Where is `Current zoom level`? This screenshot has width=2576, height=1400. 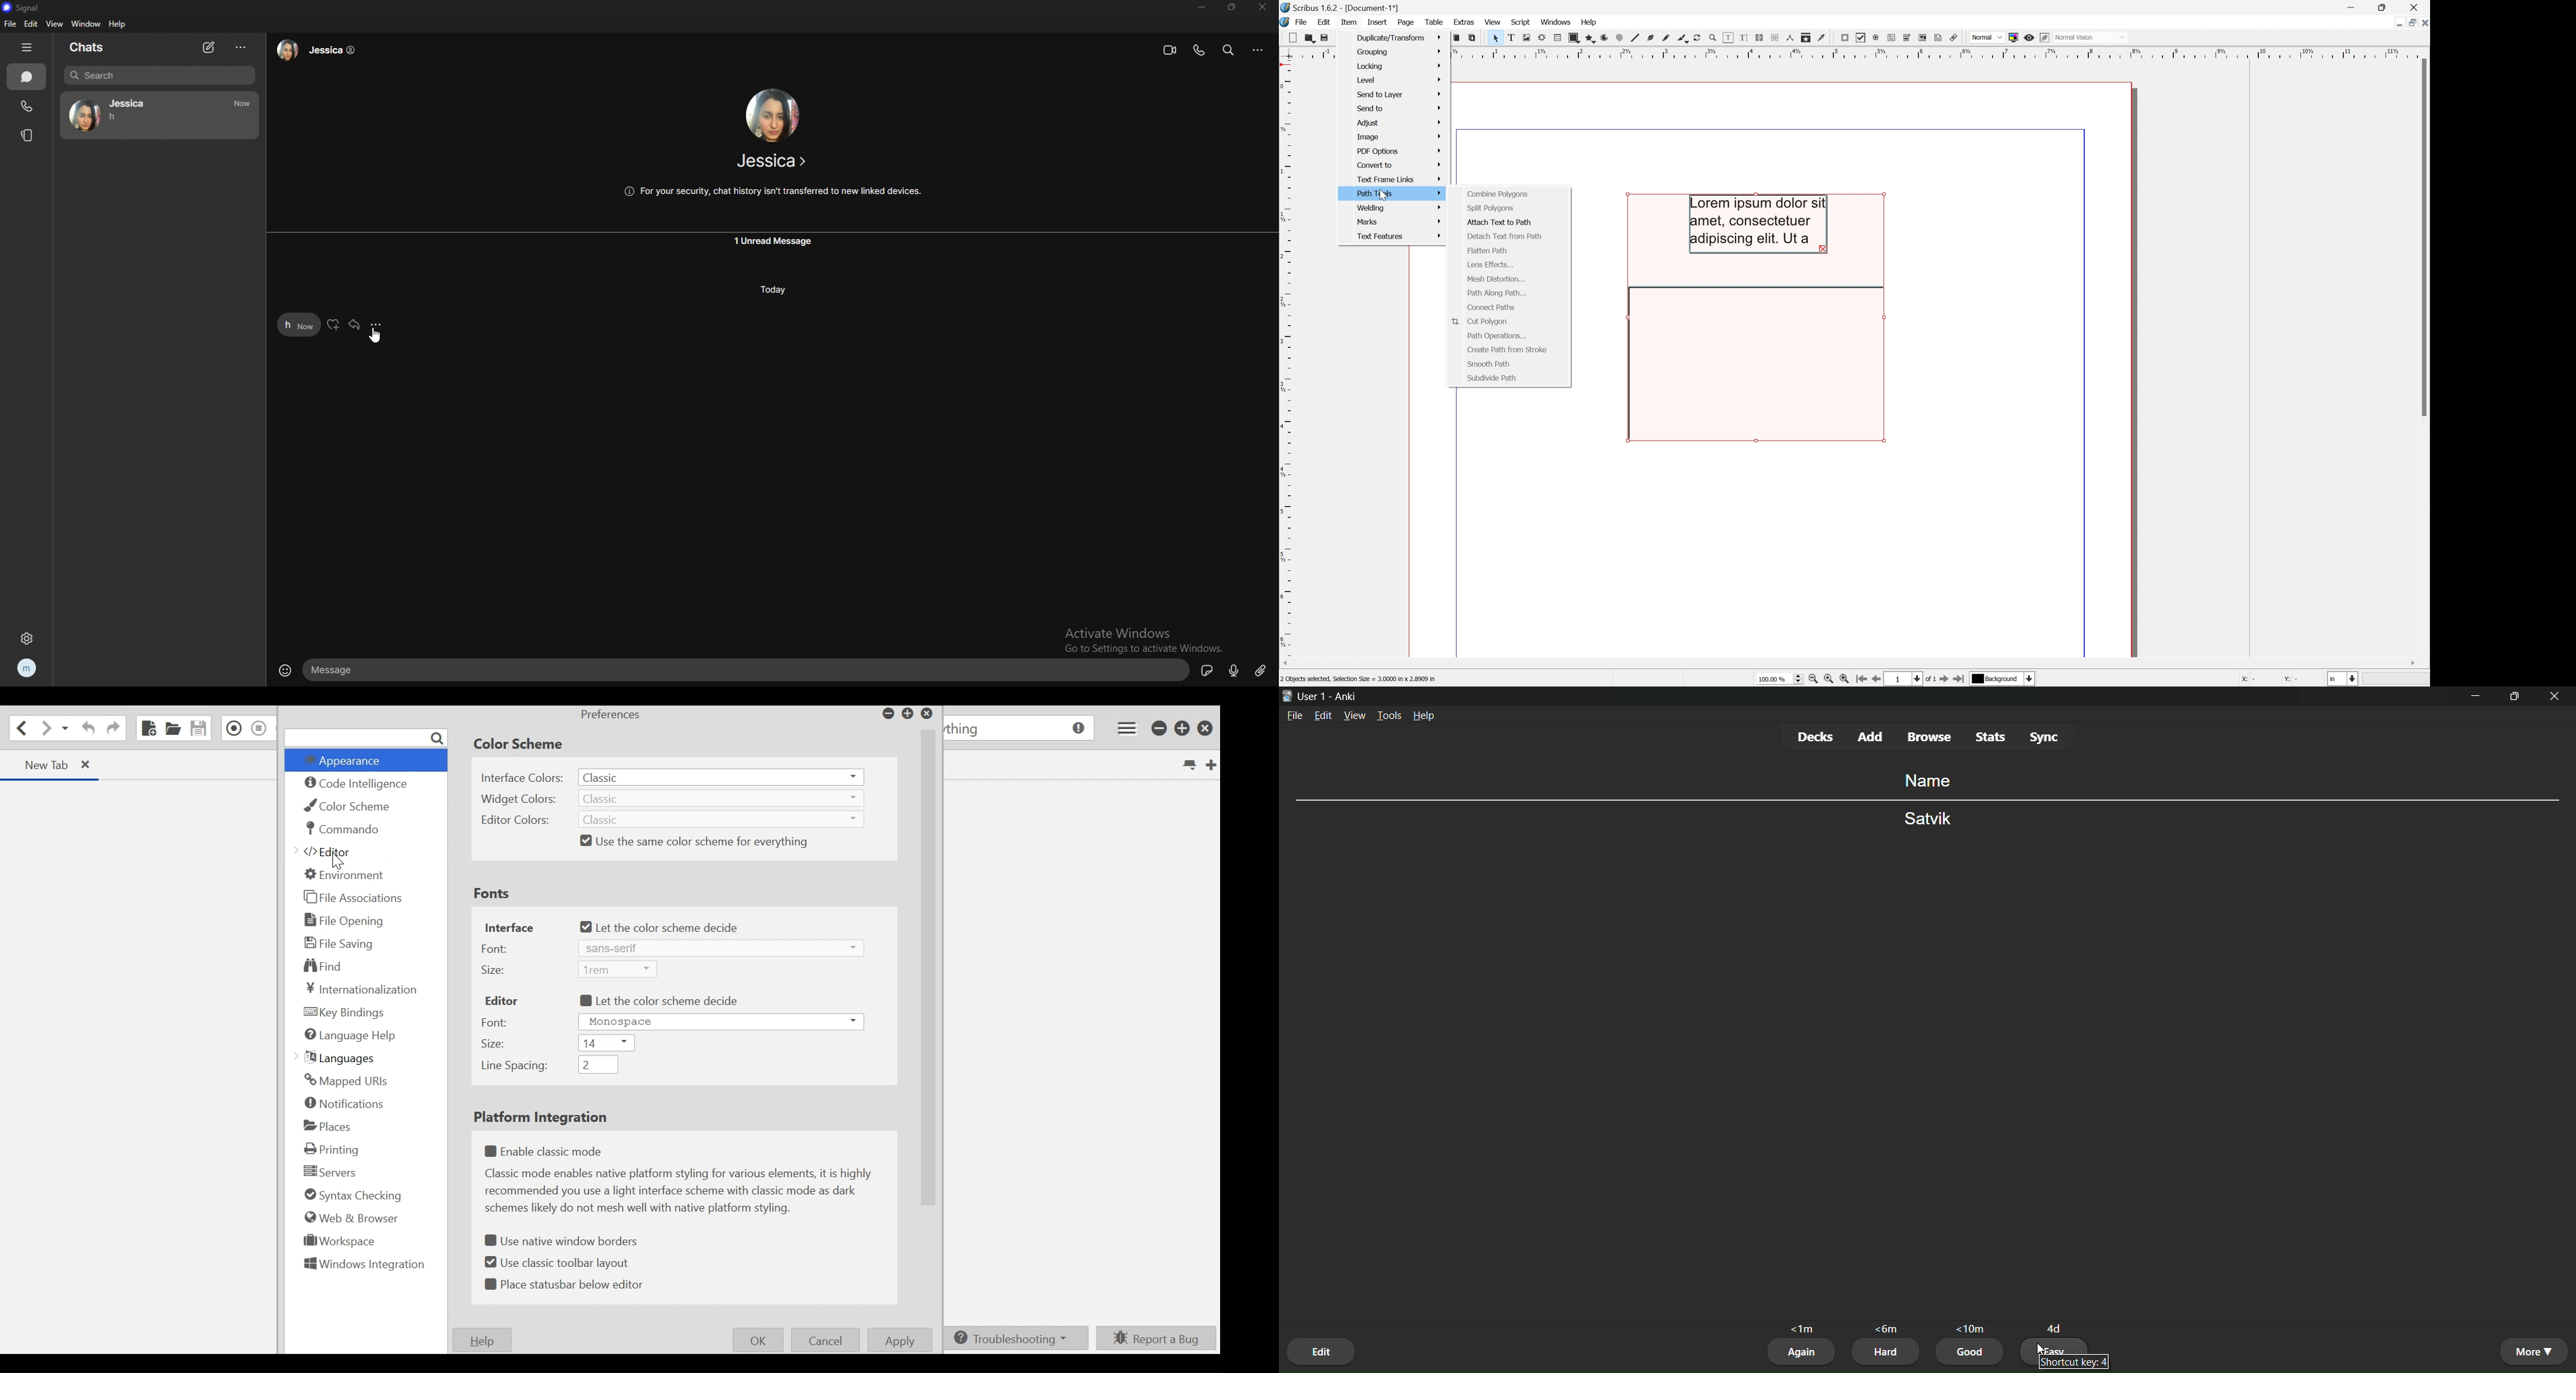
Current zoom level is located at coordinates (1780, 679).